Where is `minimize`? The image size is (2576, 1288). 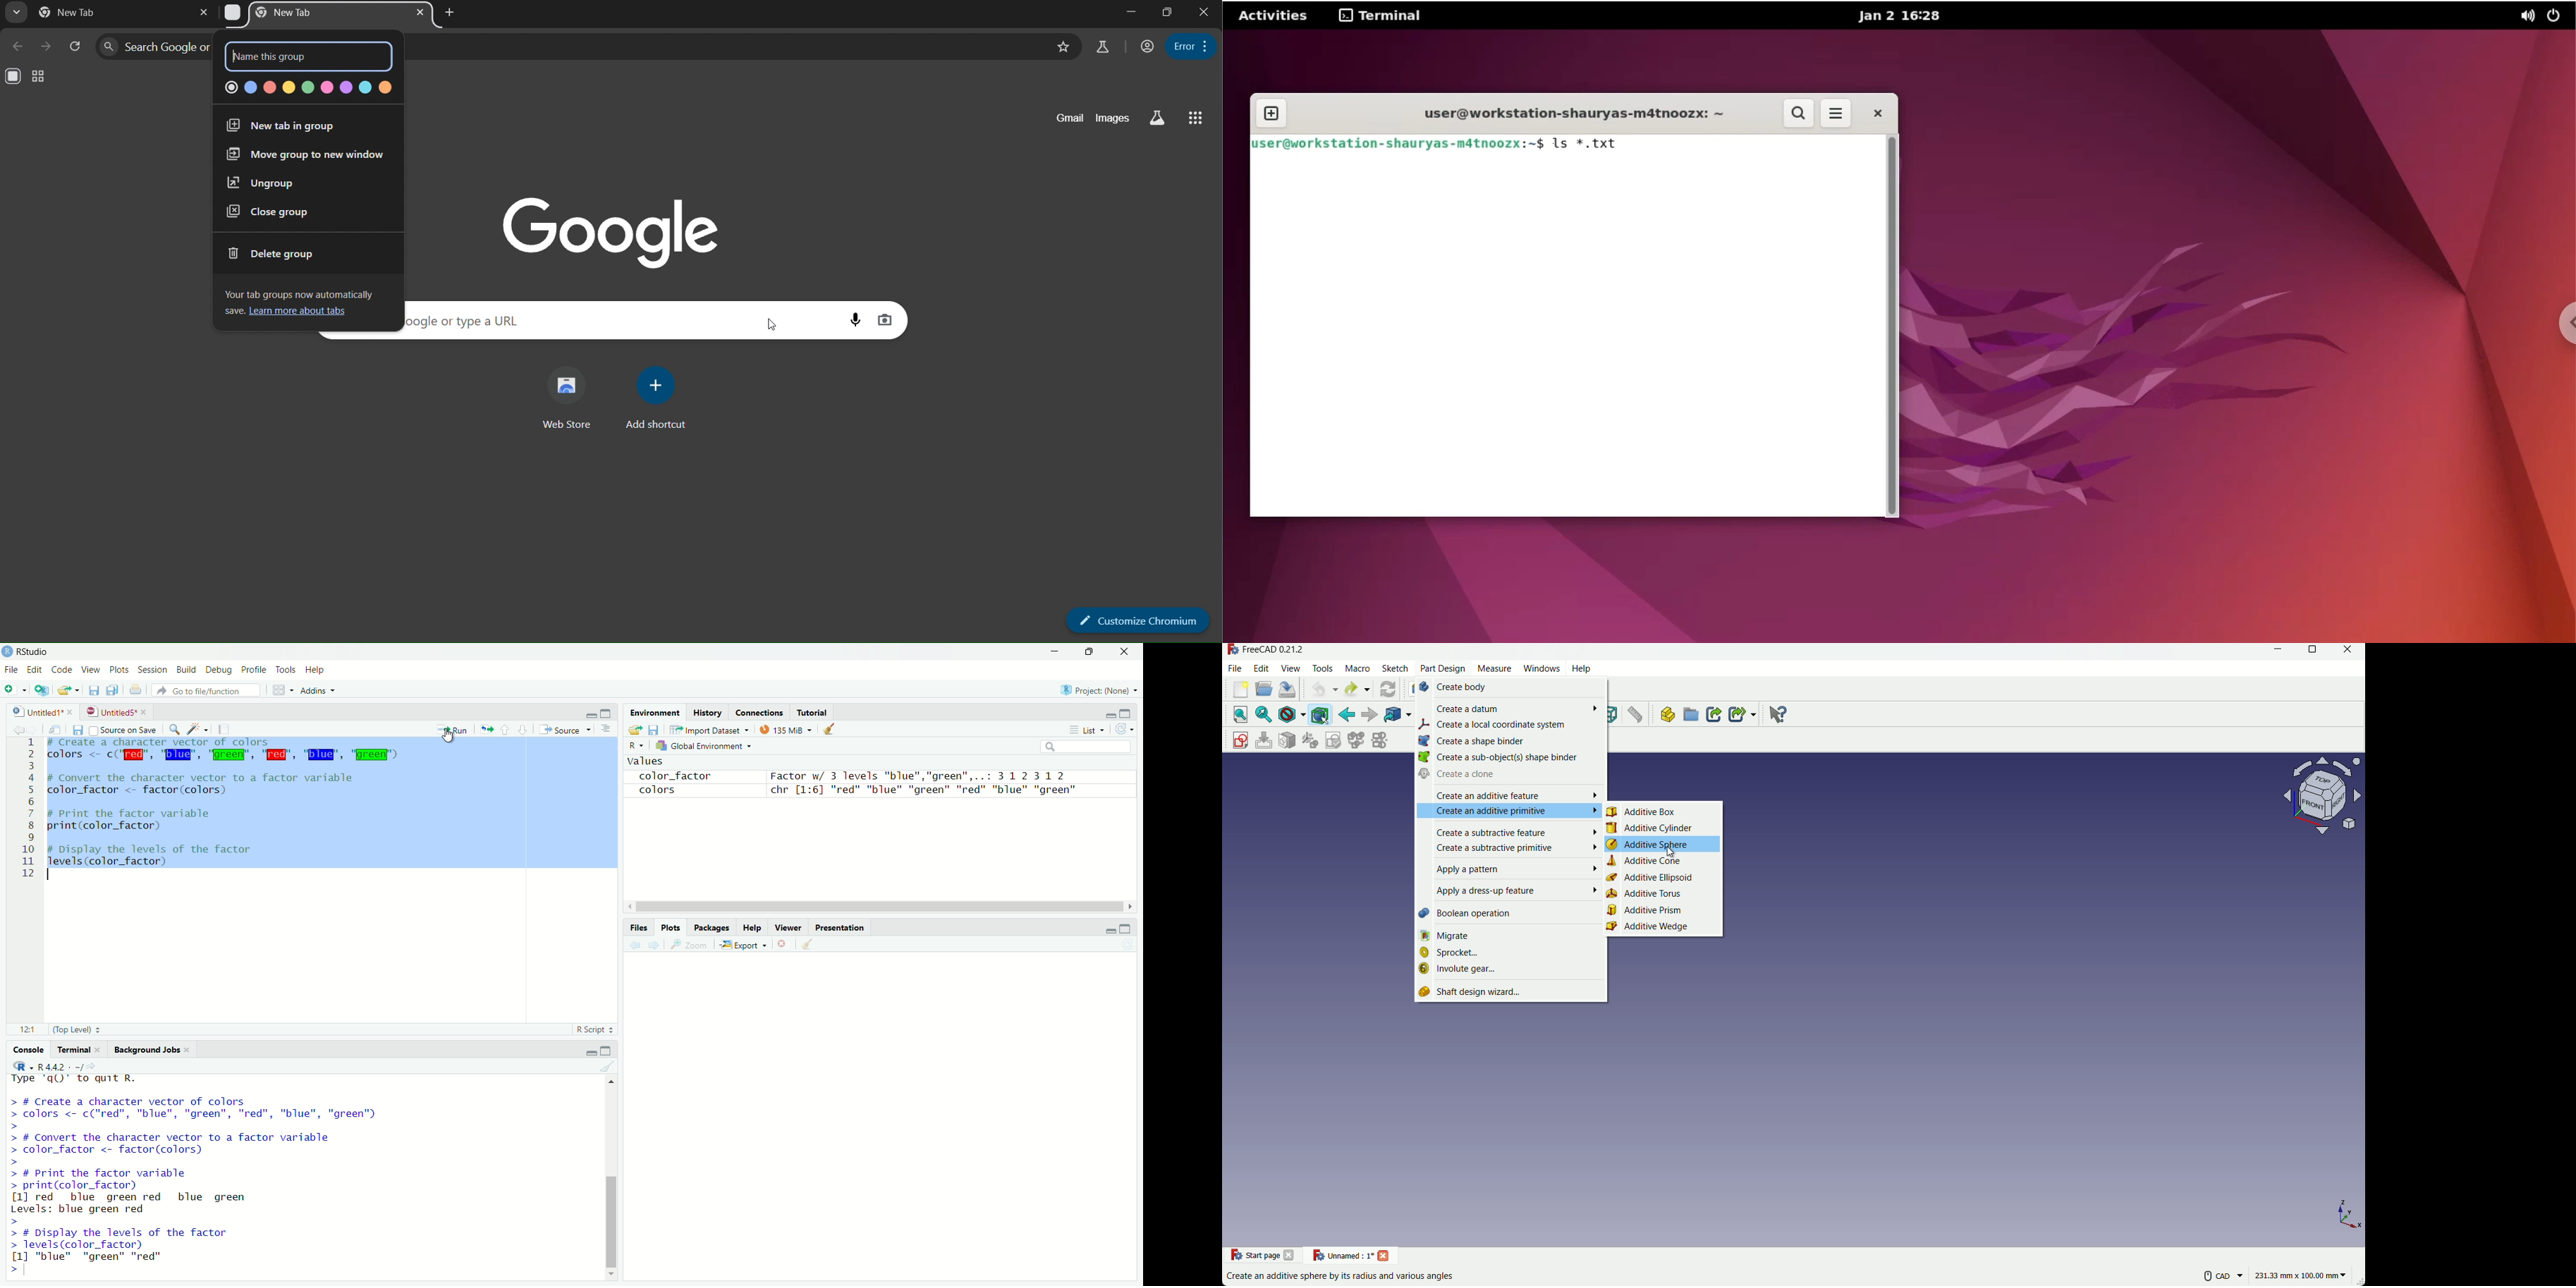
minimize is located at coordinates (1132, 11).